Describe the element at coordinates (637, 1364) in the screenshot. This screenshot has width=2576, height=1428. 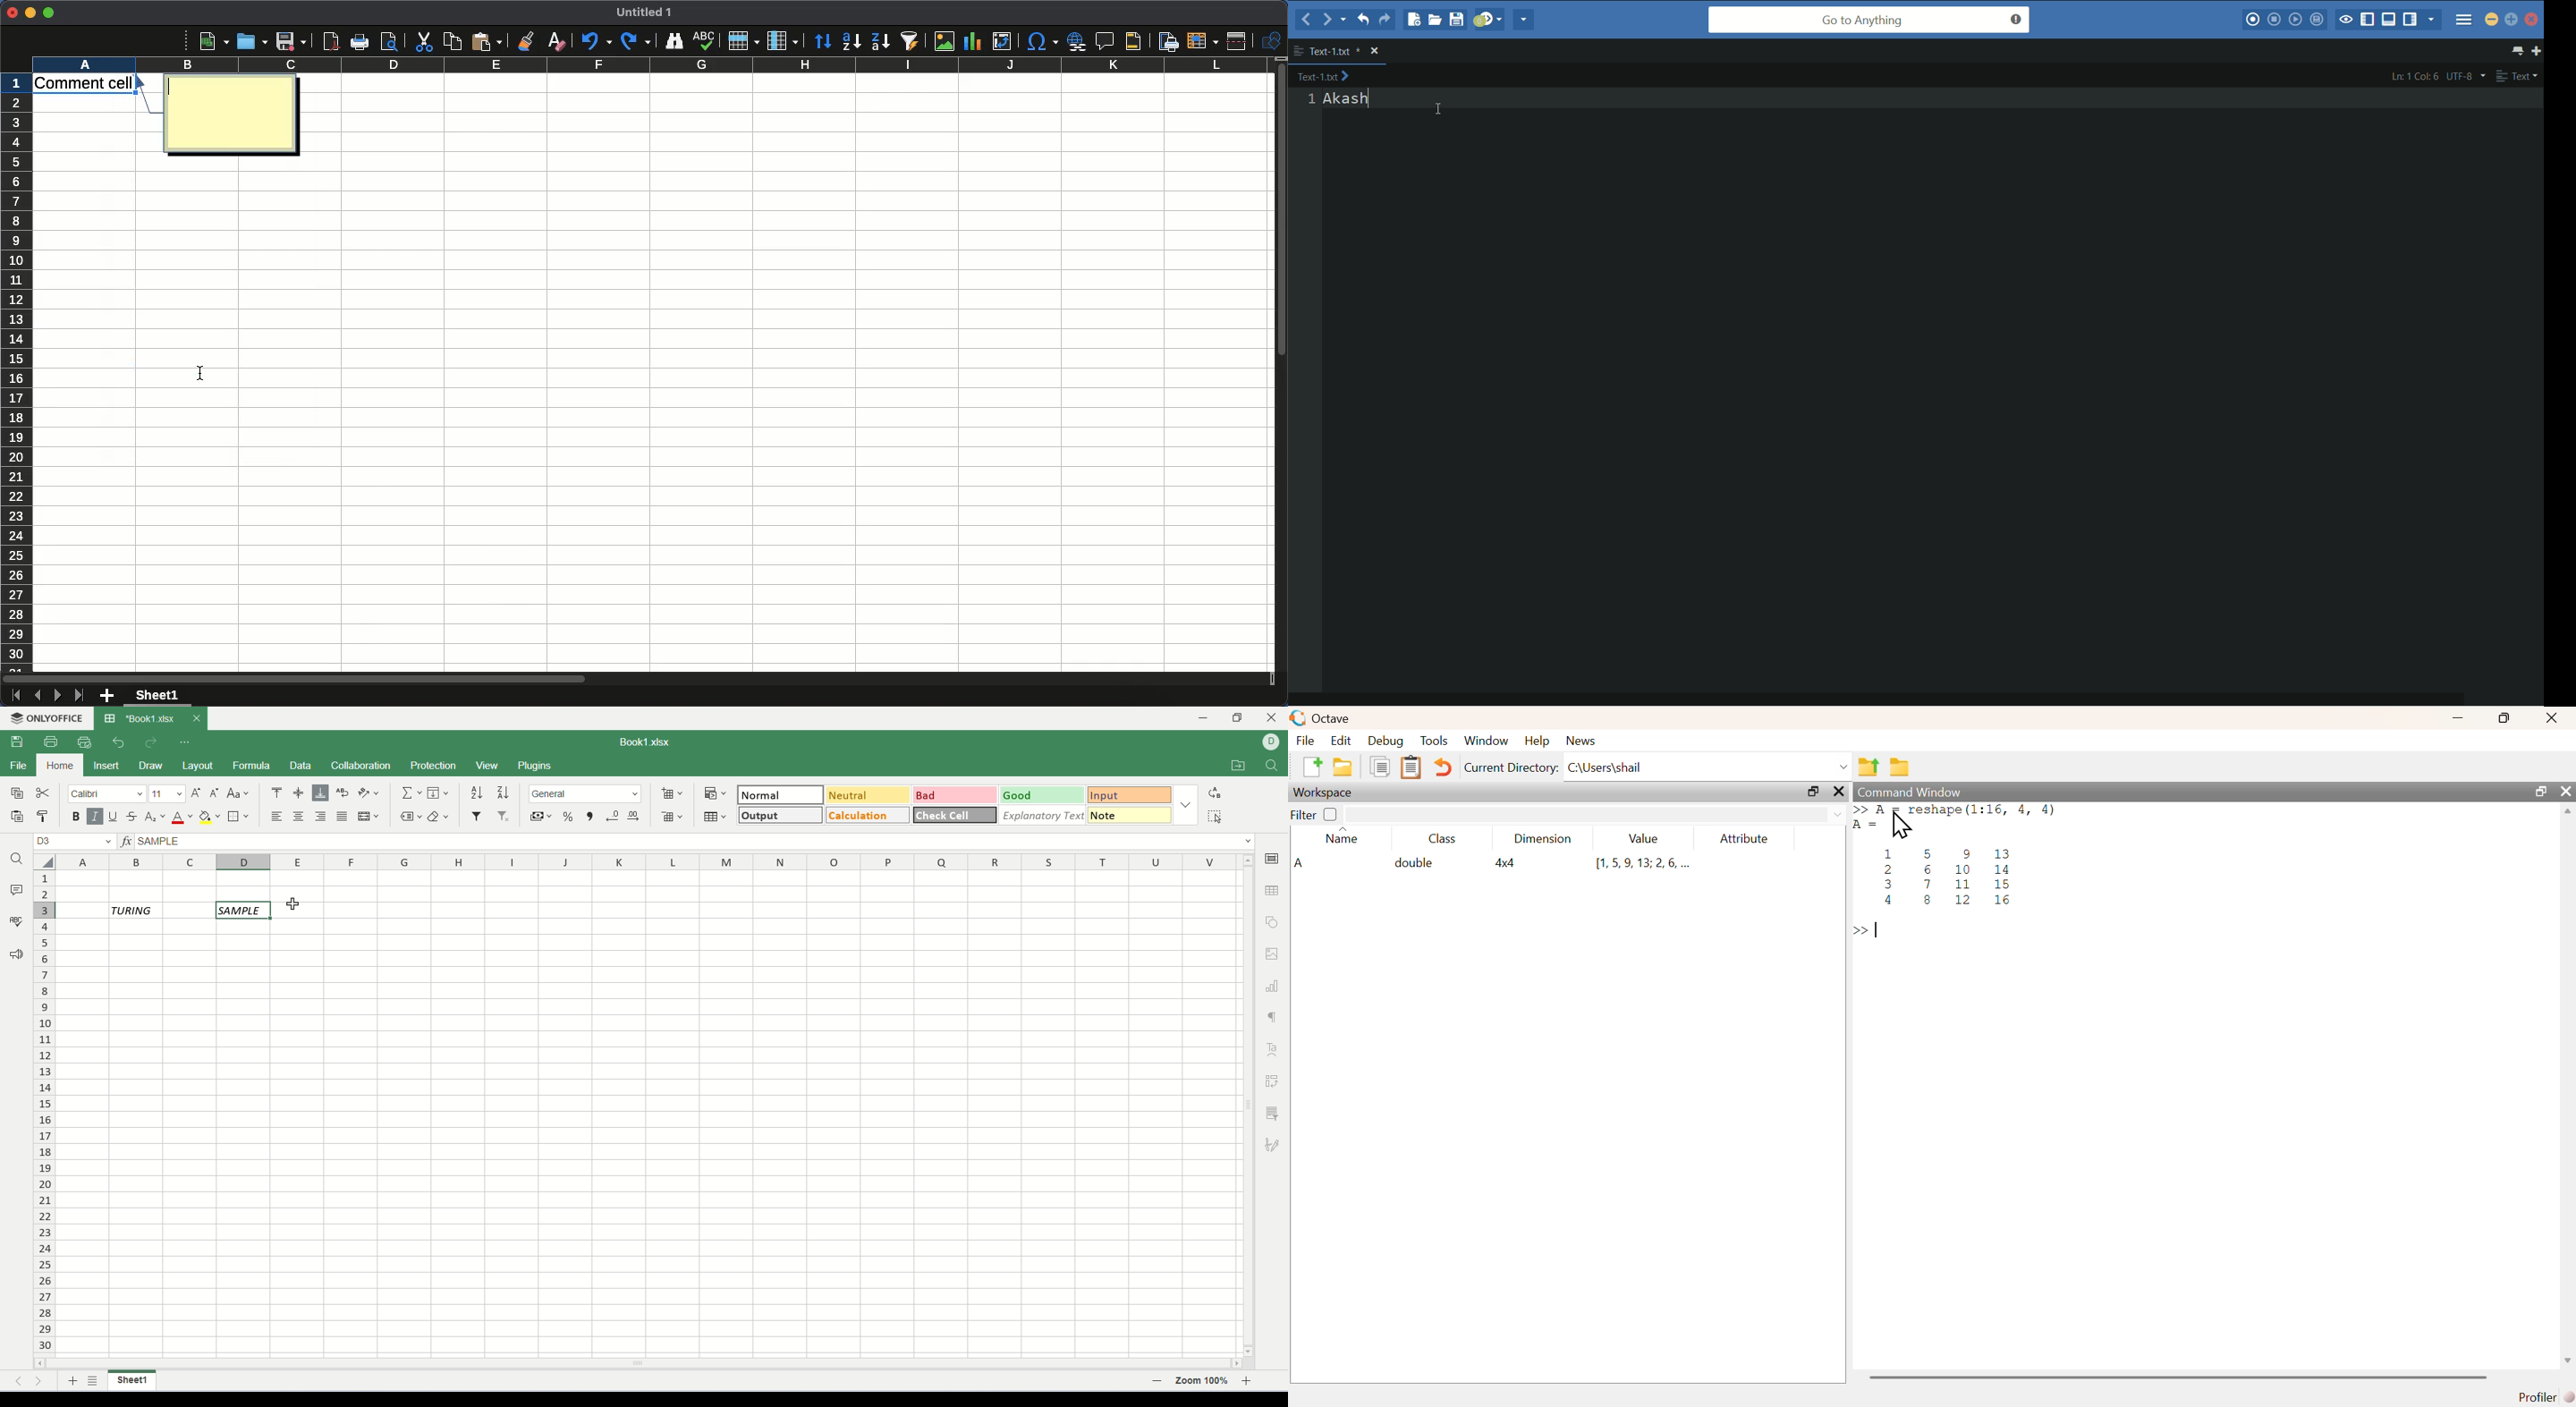
I see `horizontal scroll bar` at that location.